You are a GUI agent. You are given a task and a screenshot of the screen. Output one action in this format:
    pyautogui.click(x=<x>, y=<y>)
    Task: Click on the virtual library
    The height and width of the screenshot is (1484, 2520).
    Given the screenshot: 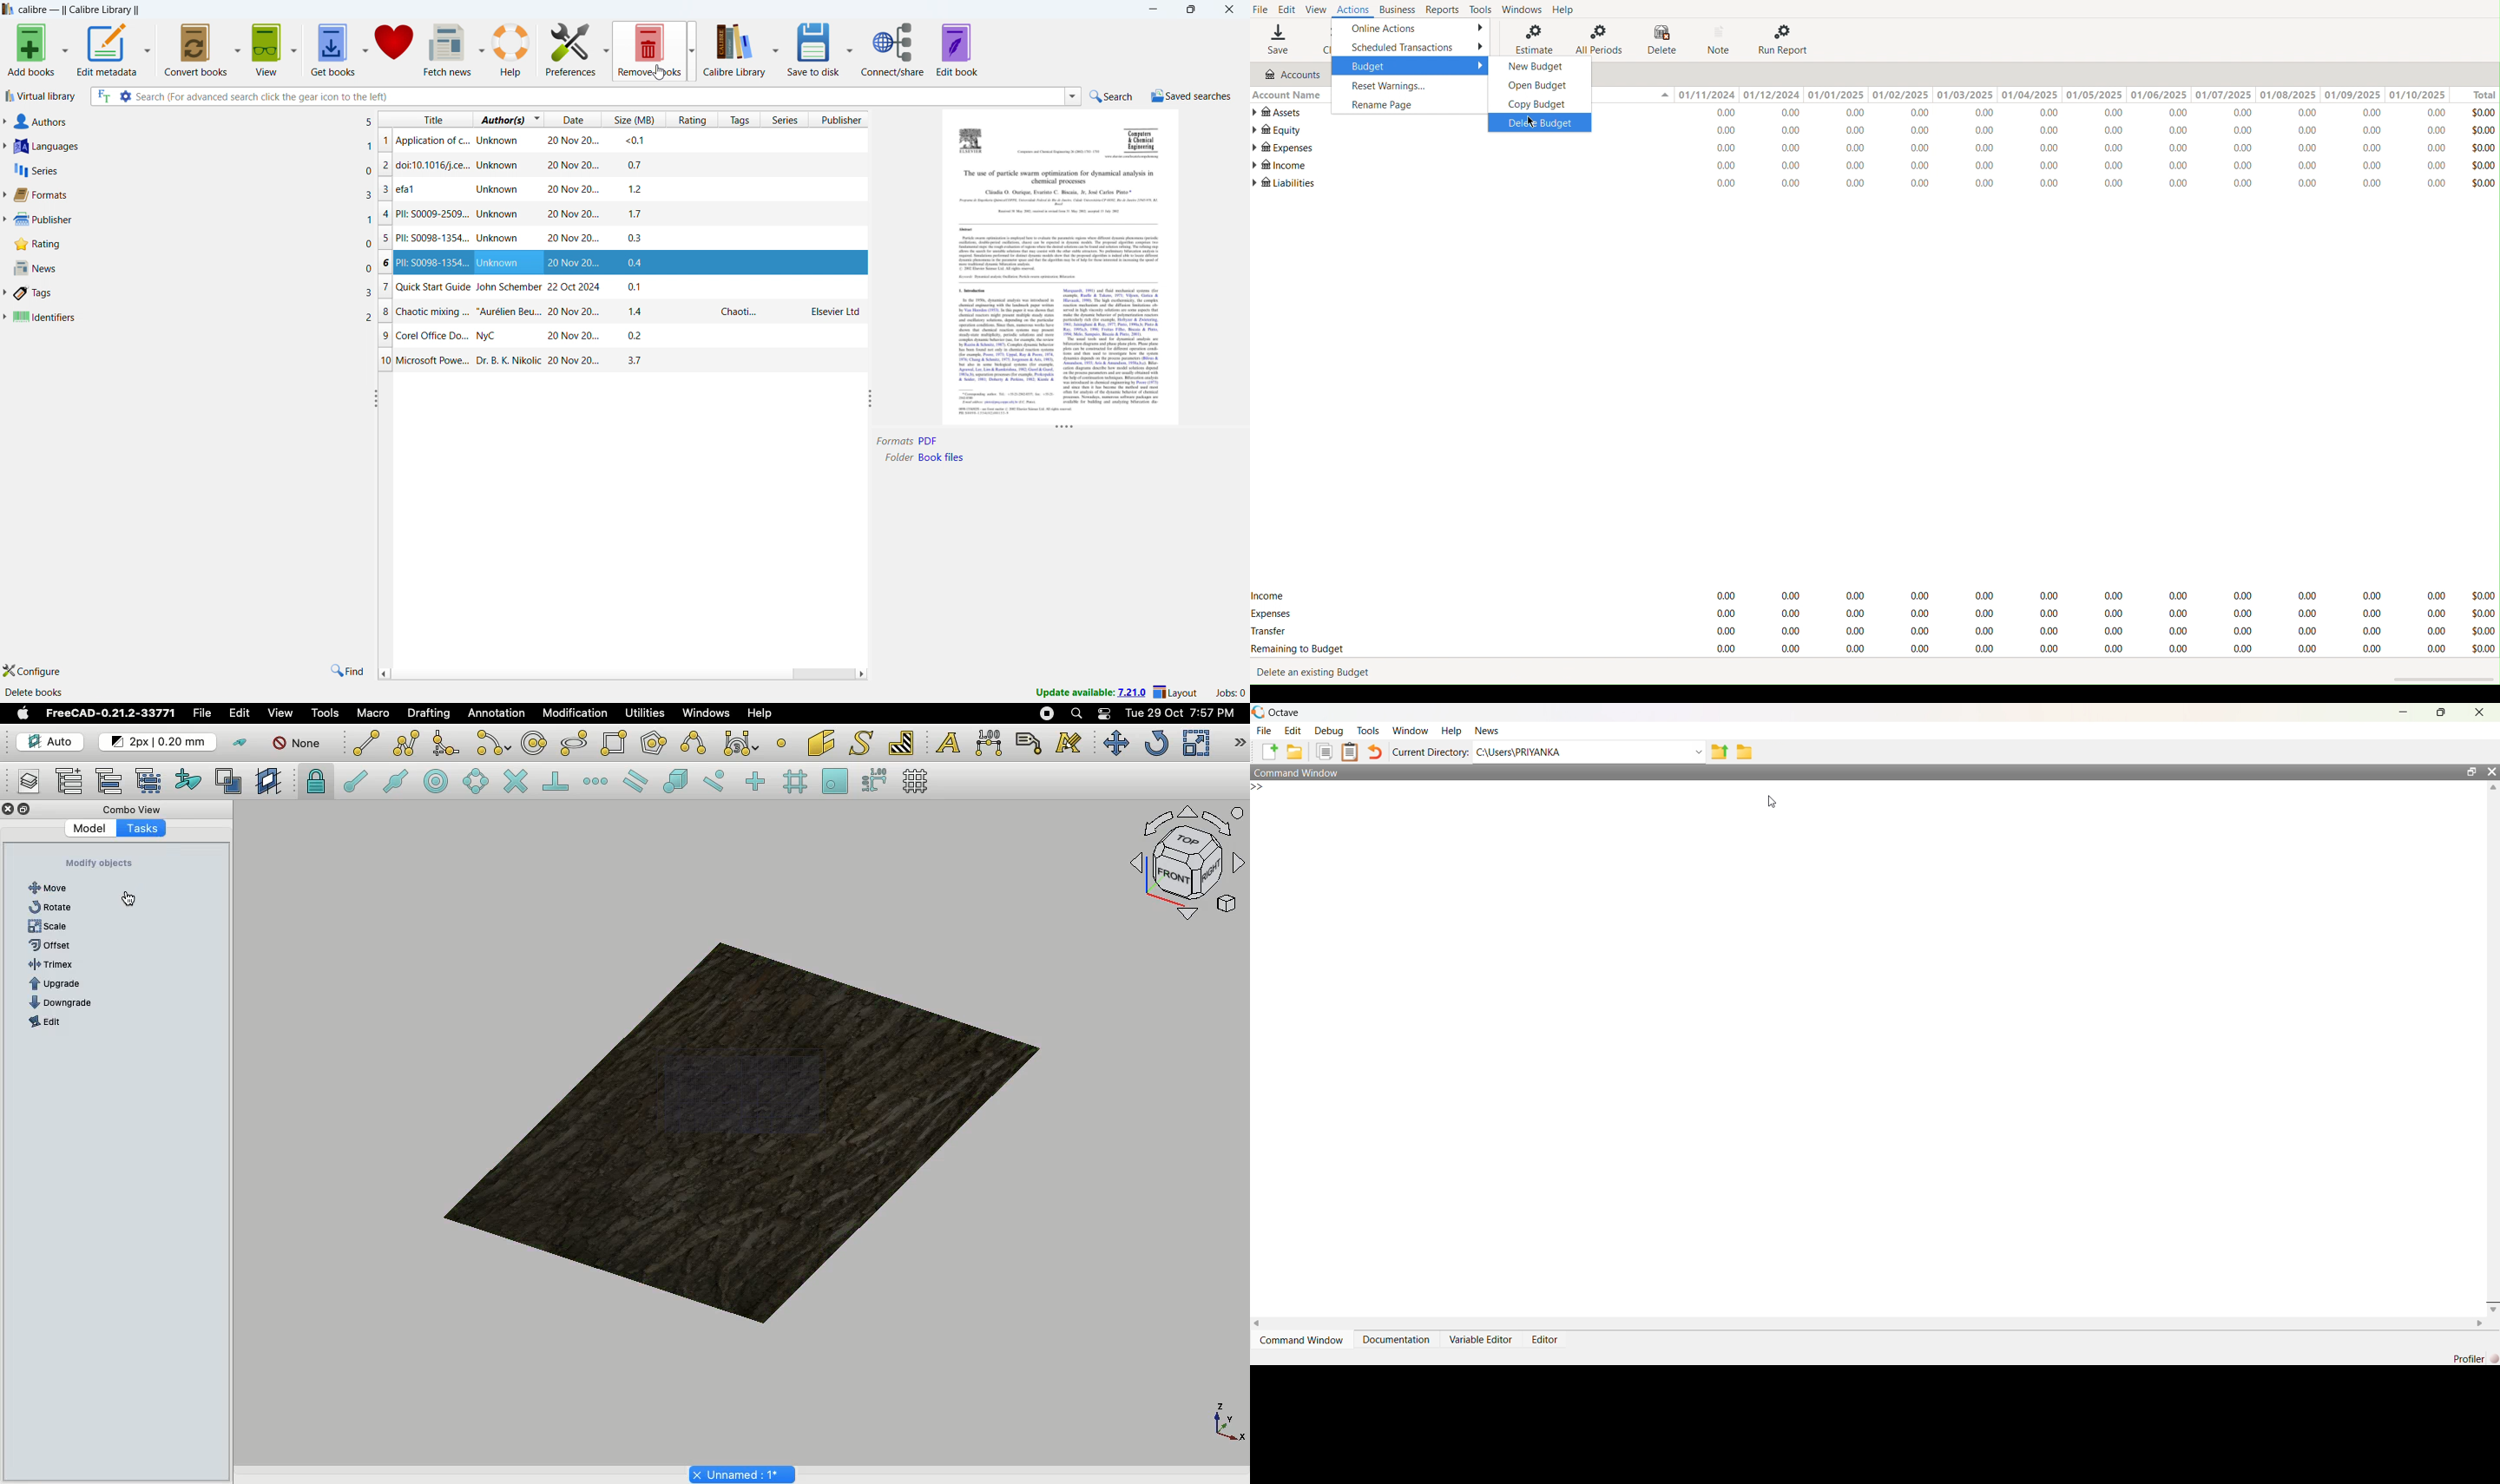 What is the action you would take?
    pyautogui.click(x=41, y=96)
    